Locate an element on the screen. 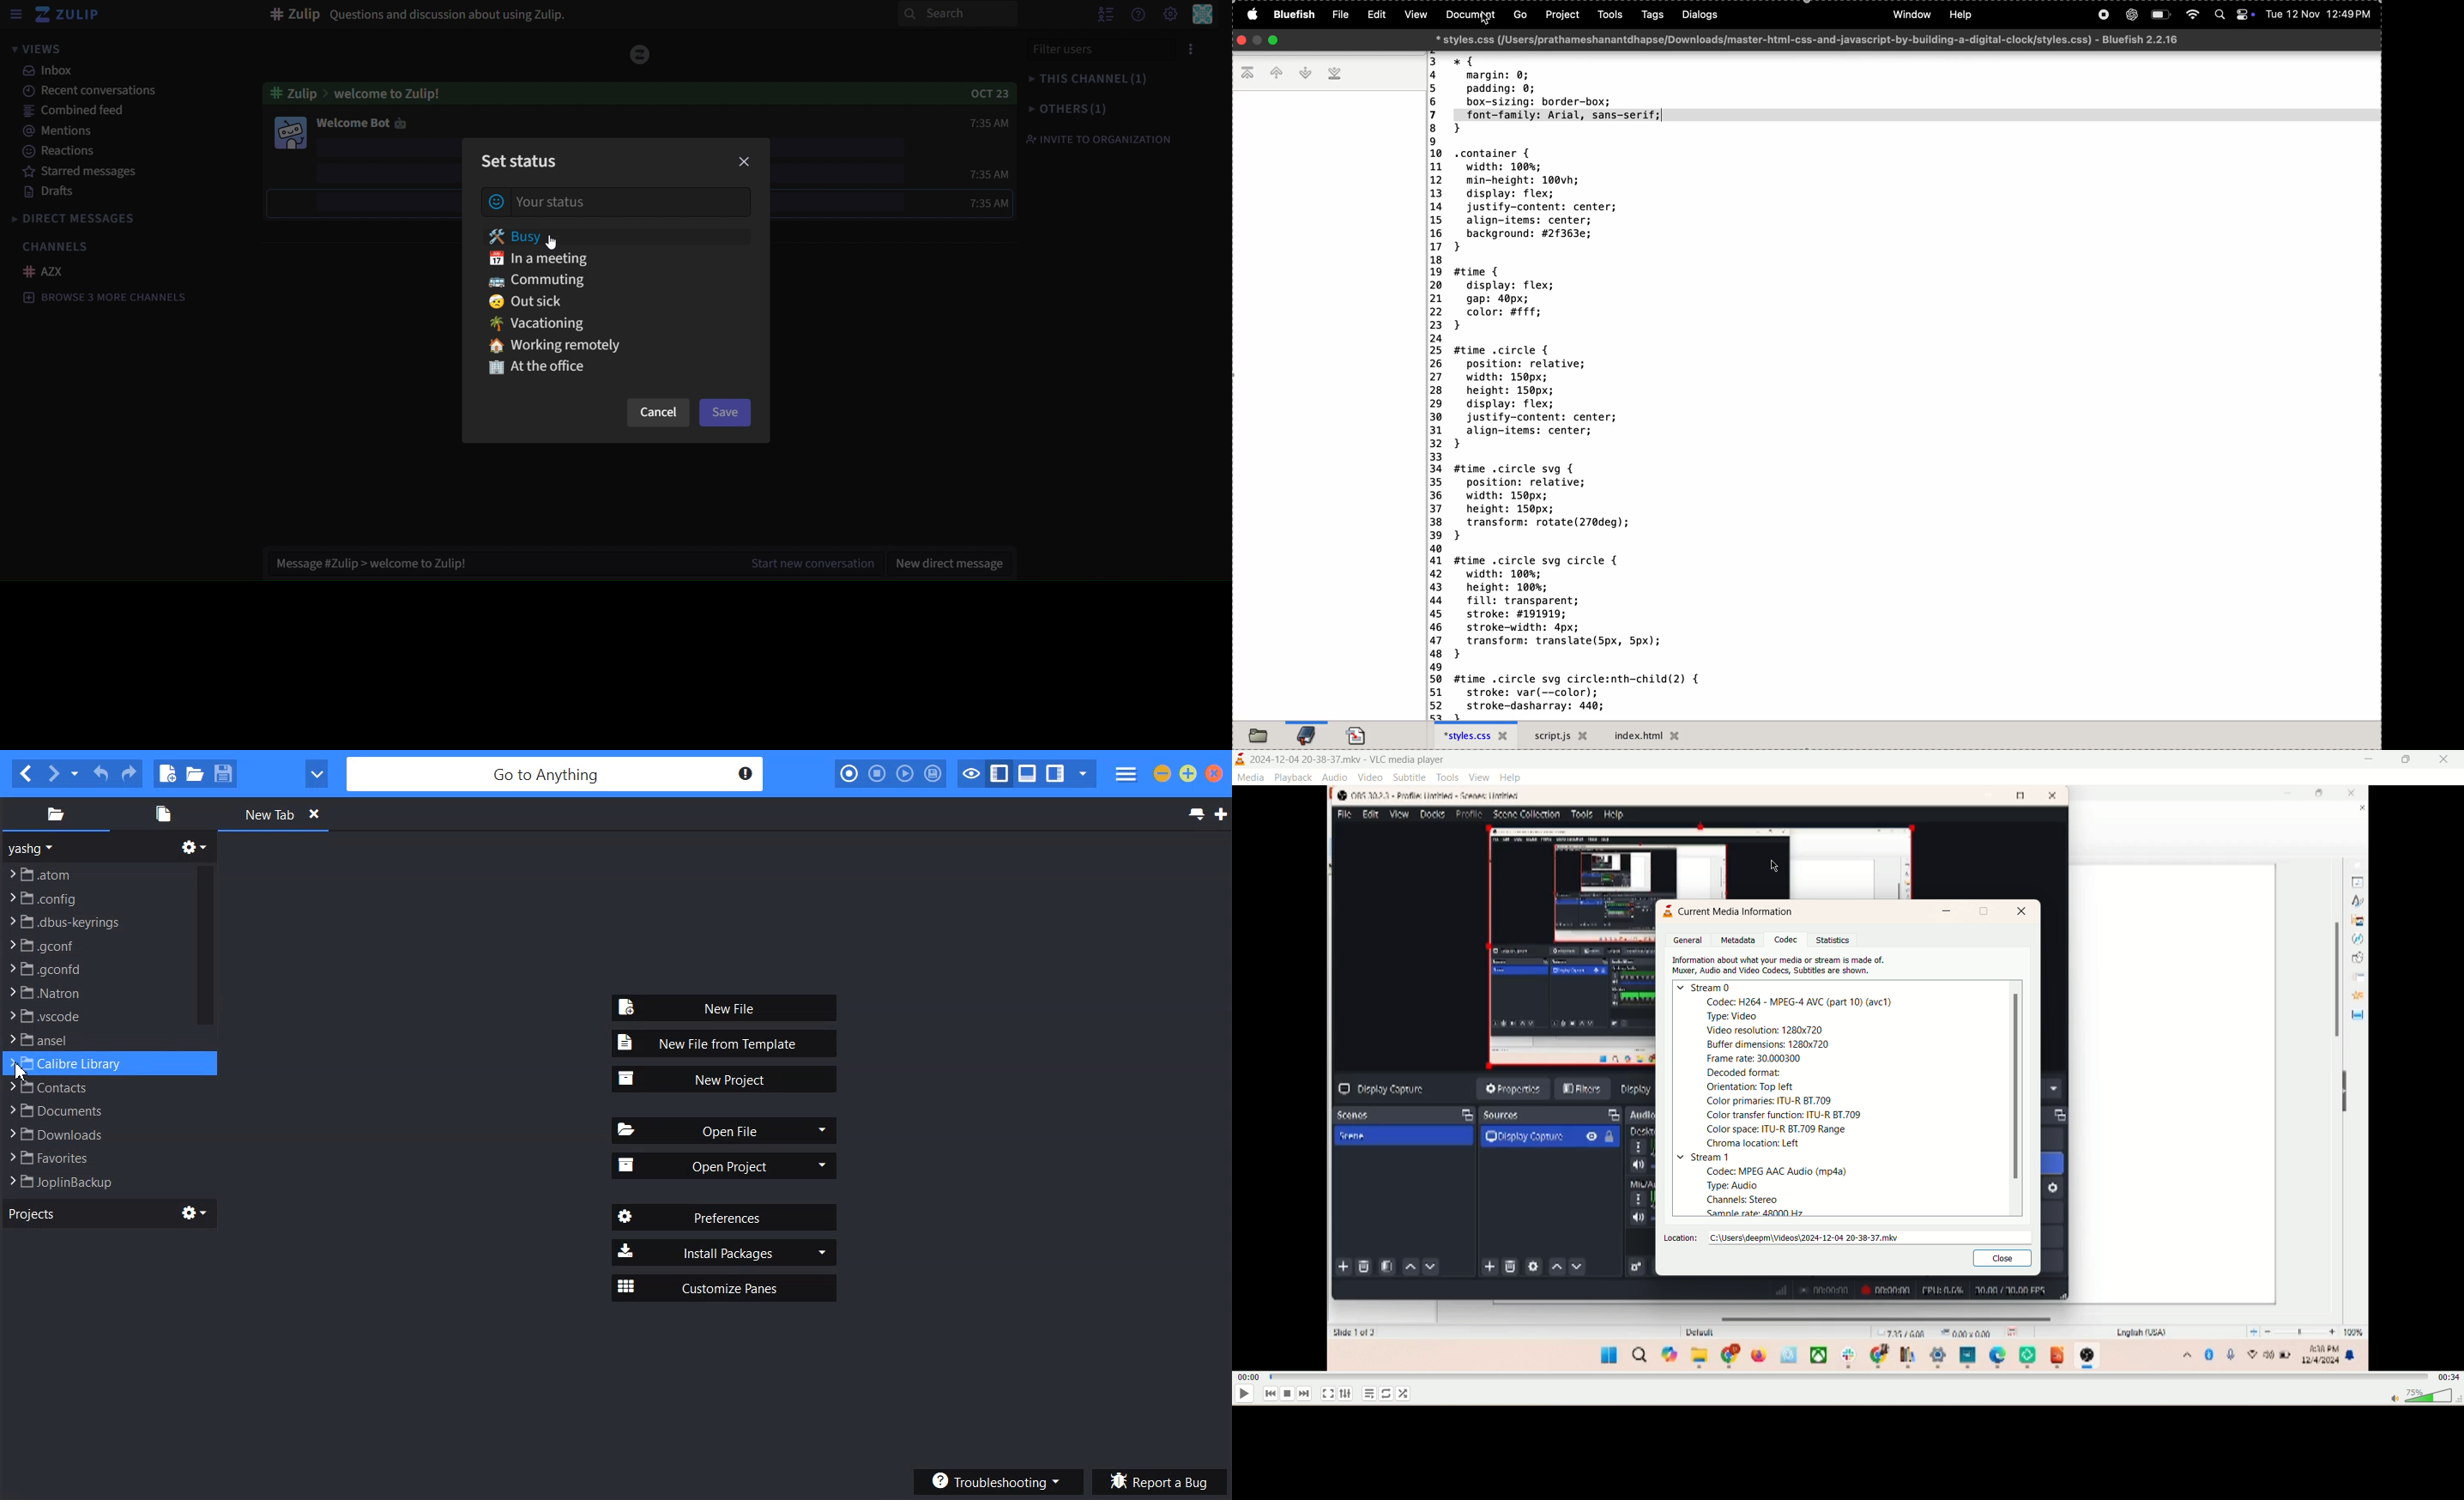  first bokmaark is located at coordinates (1248, 75).